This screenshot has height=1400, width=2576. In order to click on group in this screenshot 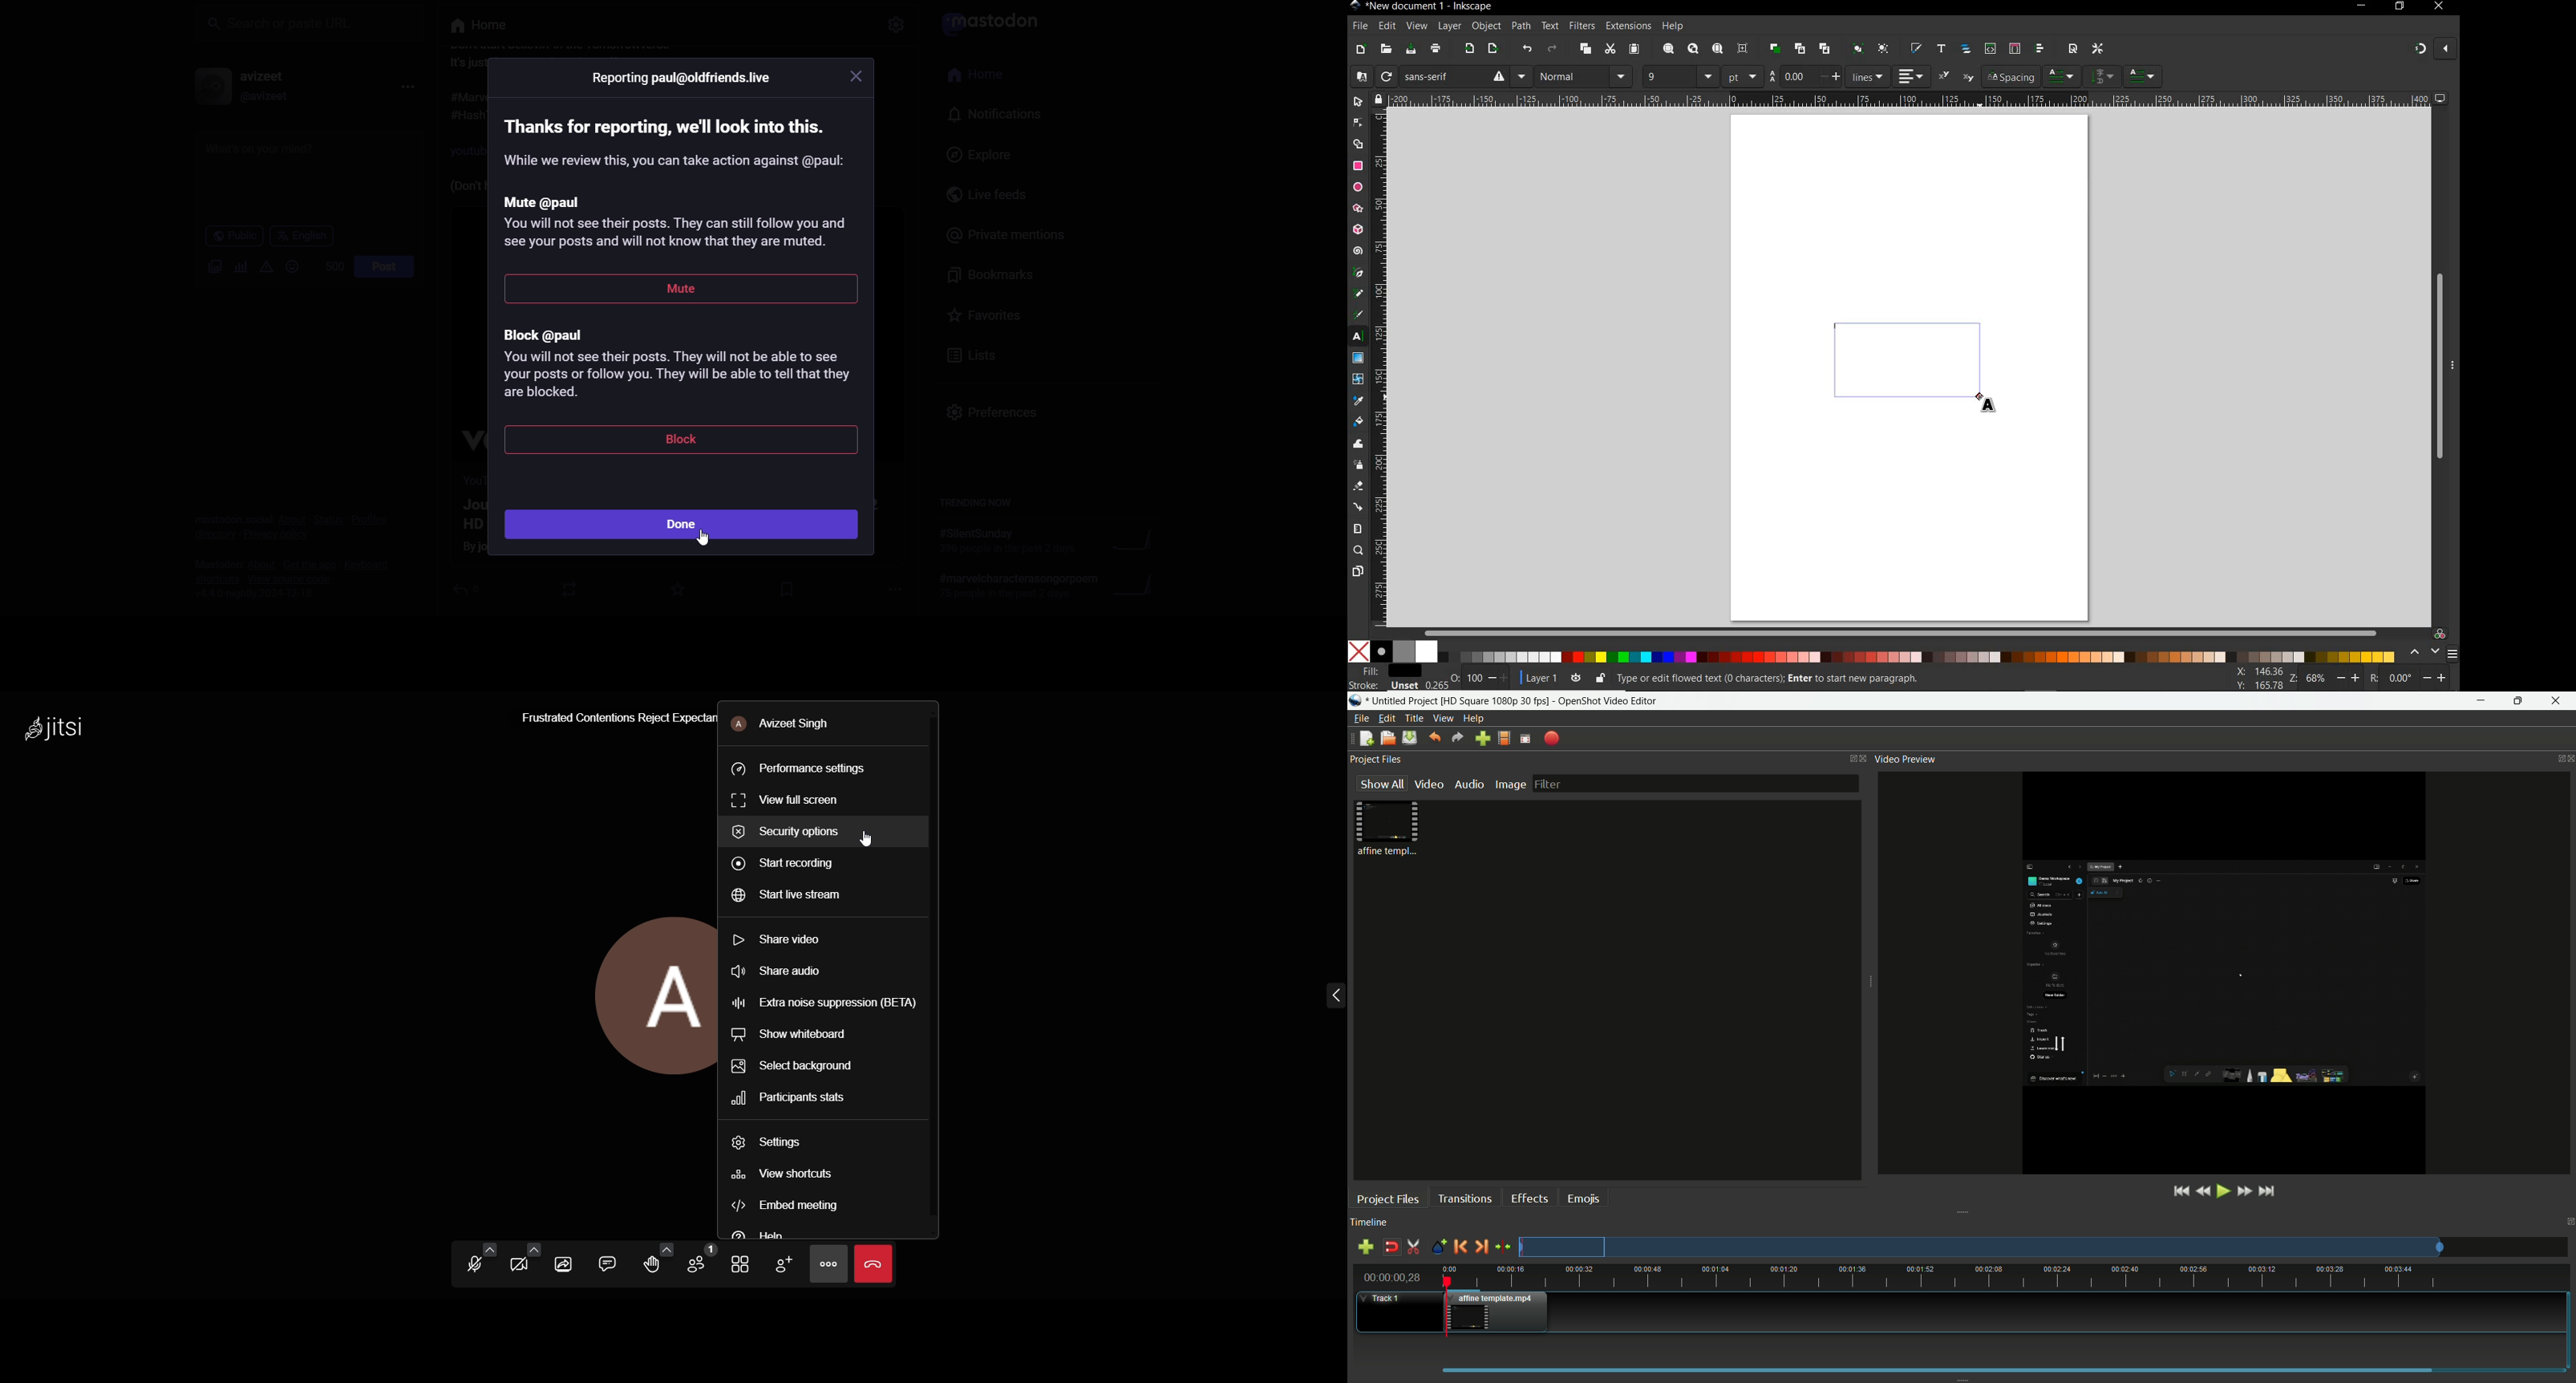, I will do `click(1856, 48)`.